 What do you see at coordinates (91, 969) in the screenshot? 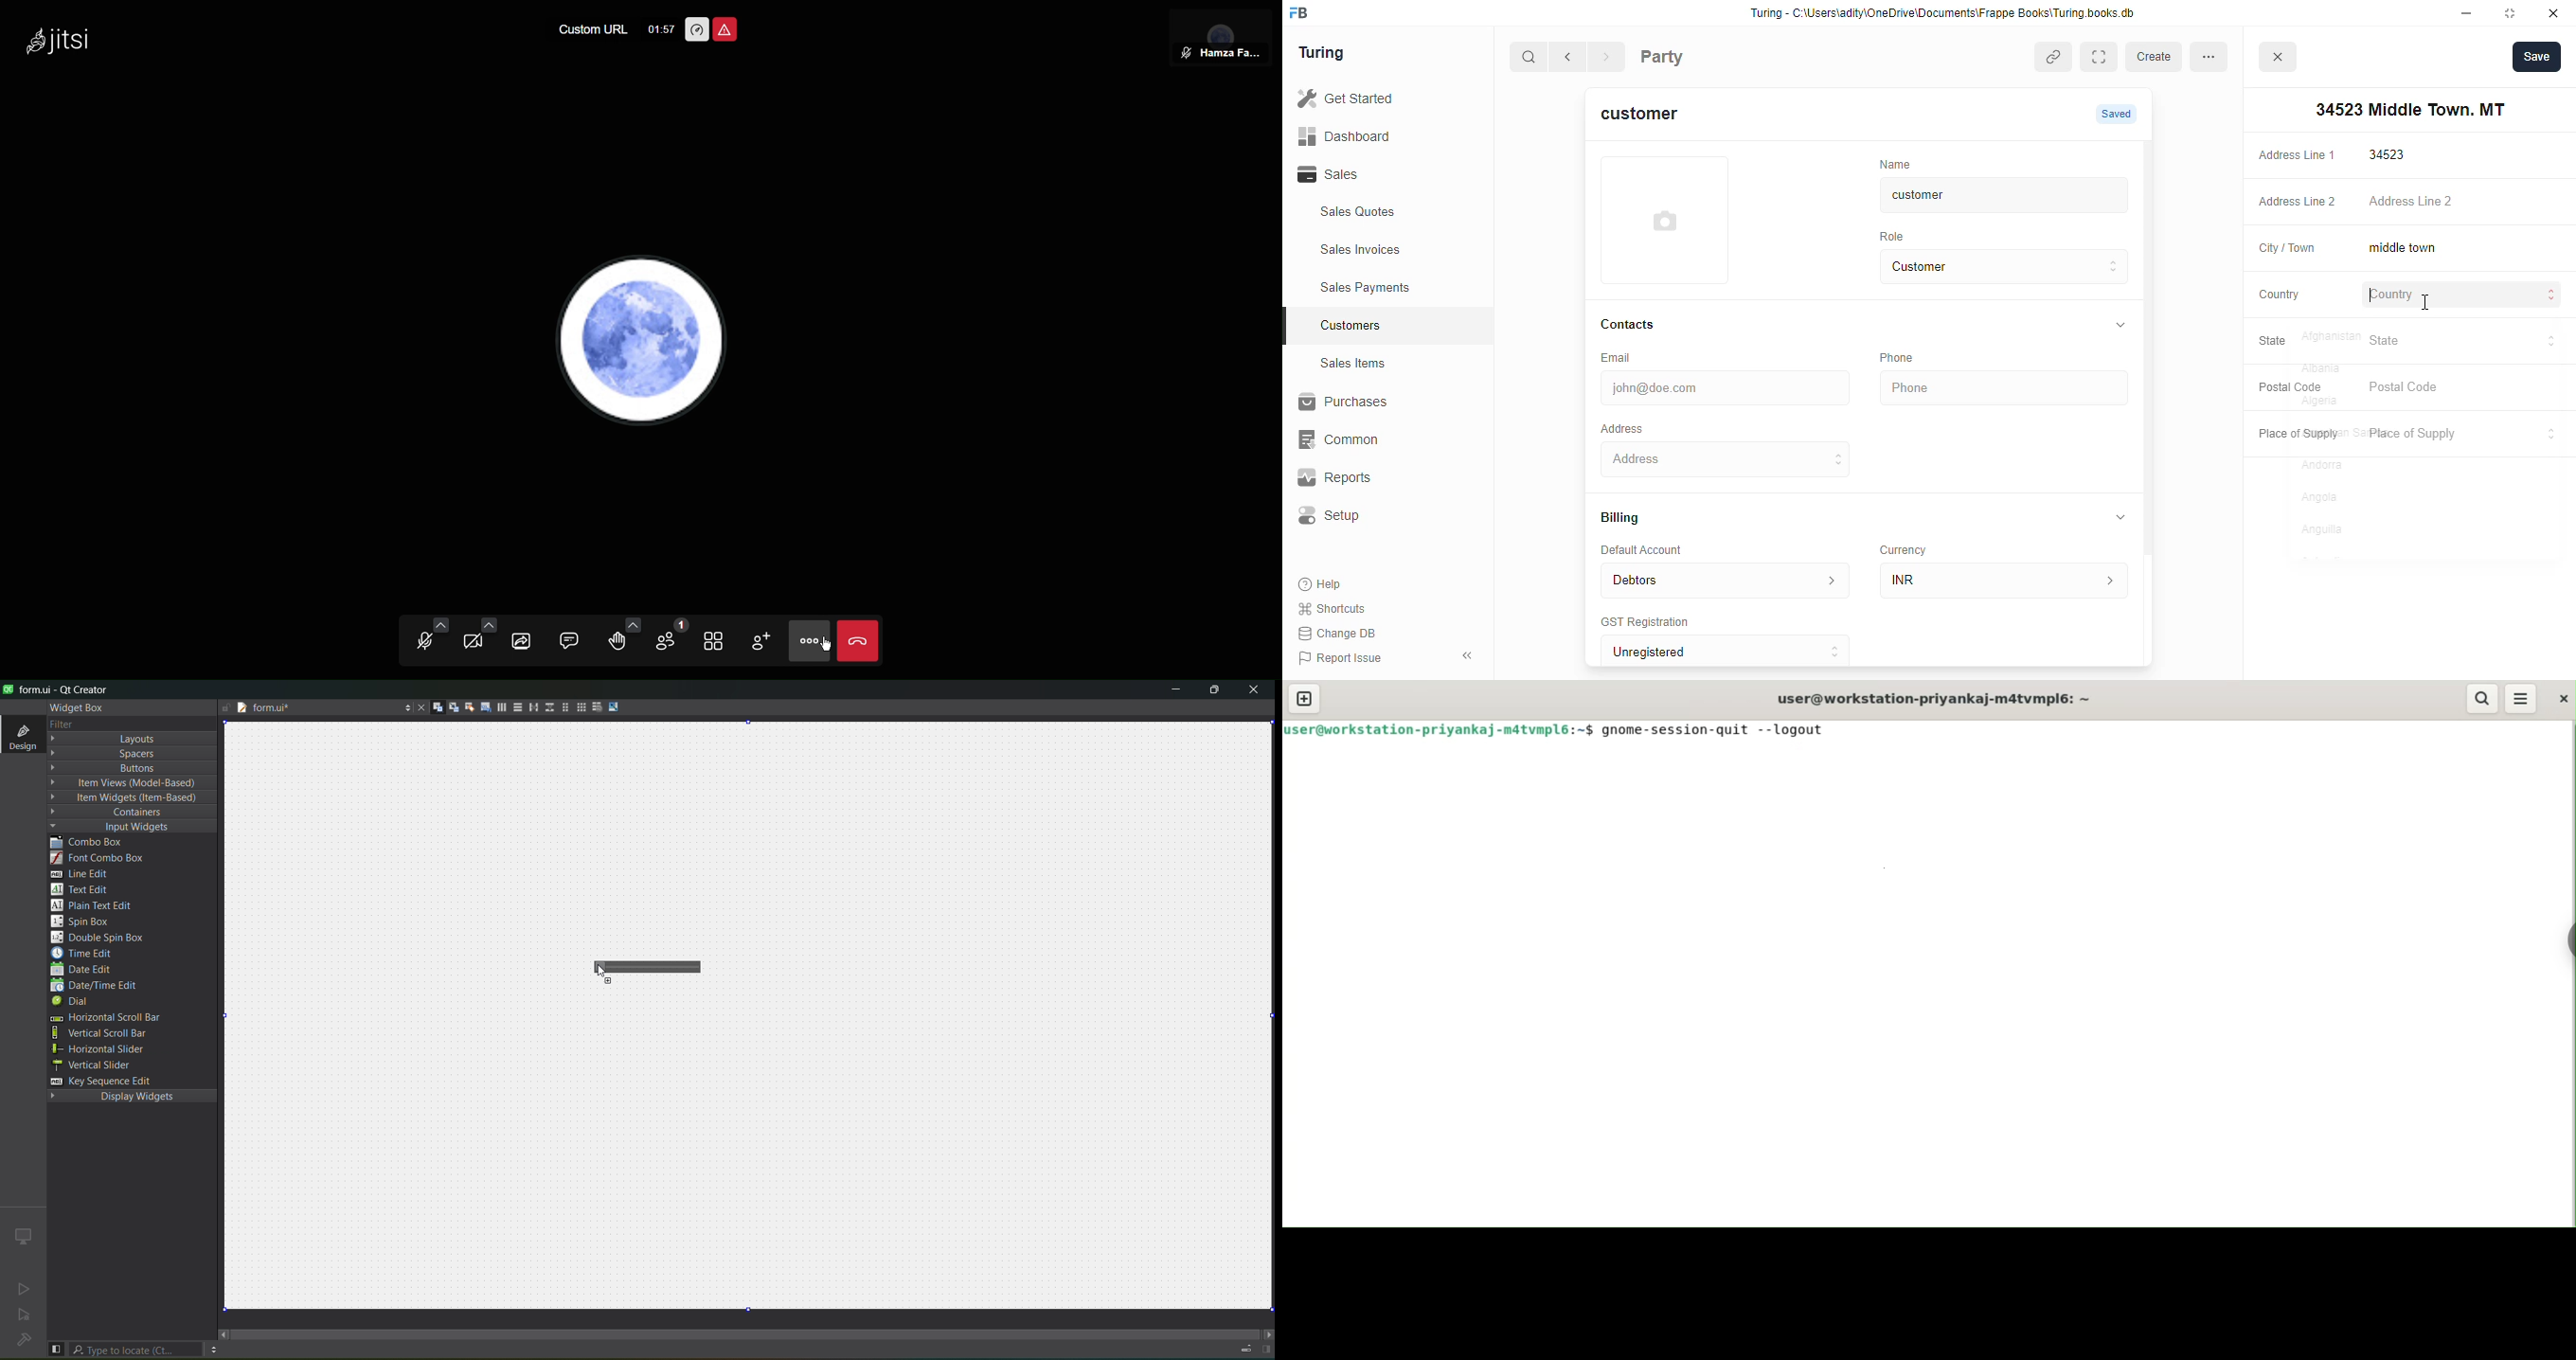
I see `date edit` at bounding box center [91, 969].